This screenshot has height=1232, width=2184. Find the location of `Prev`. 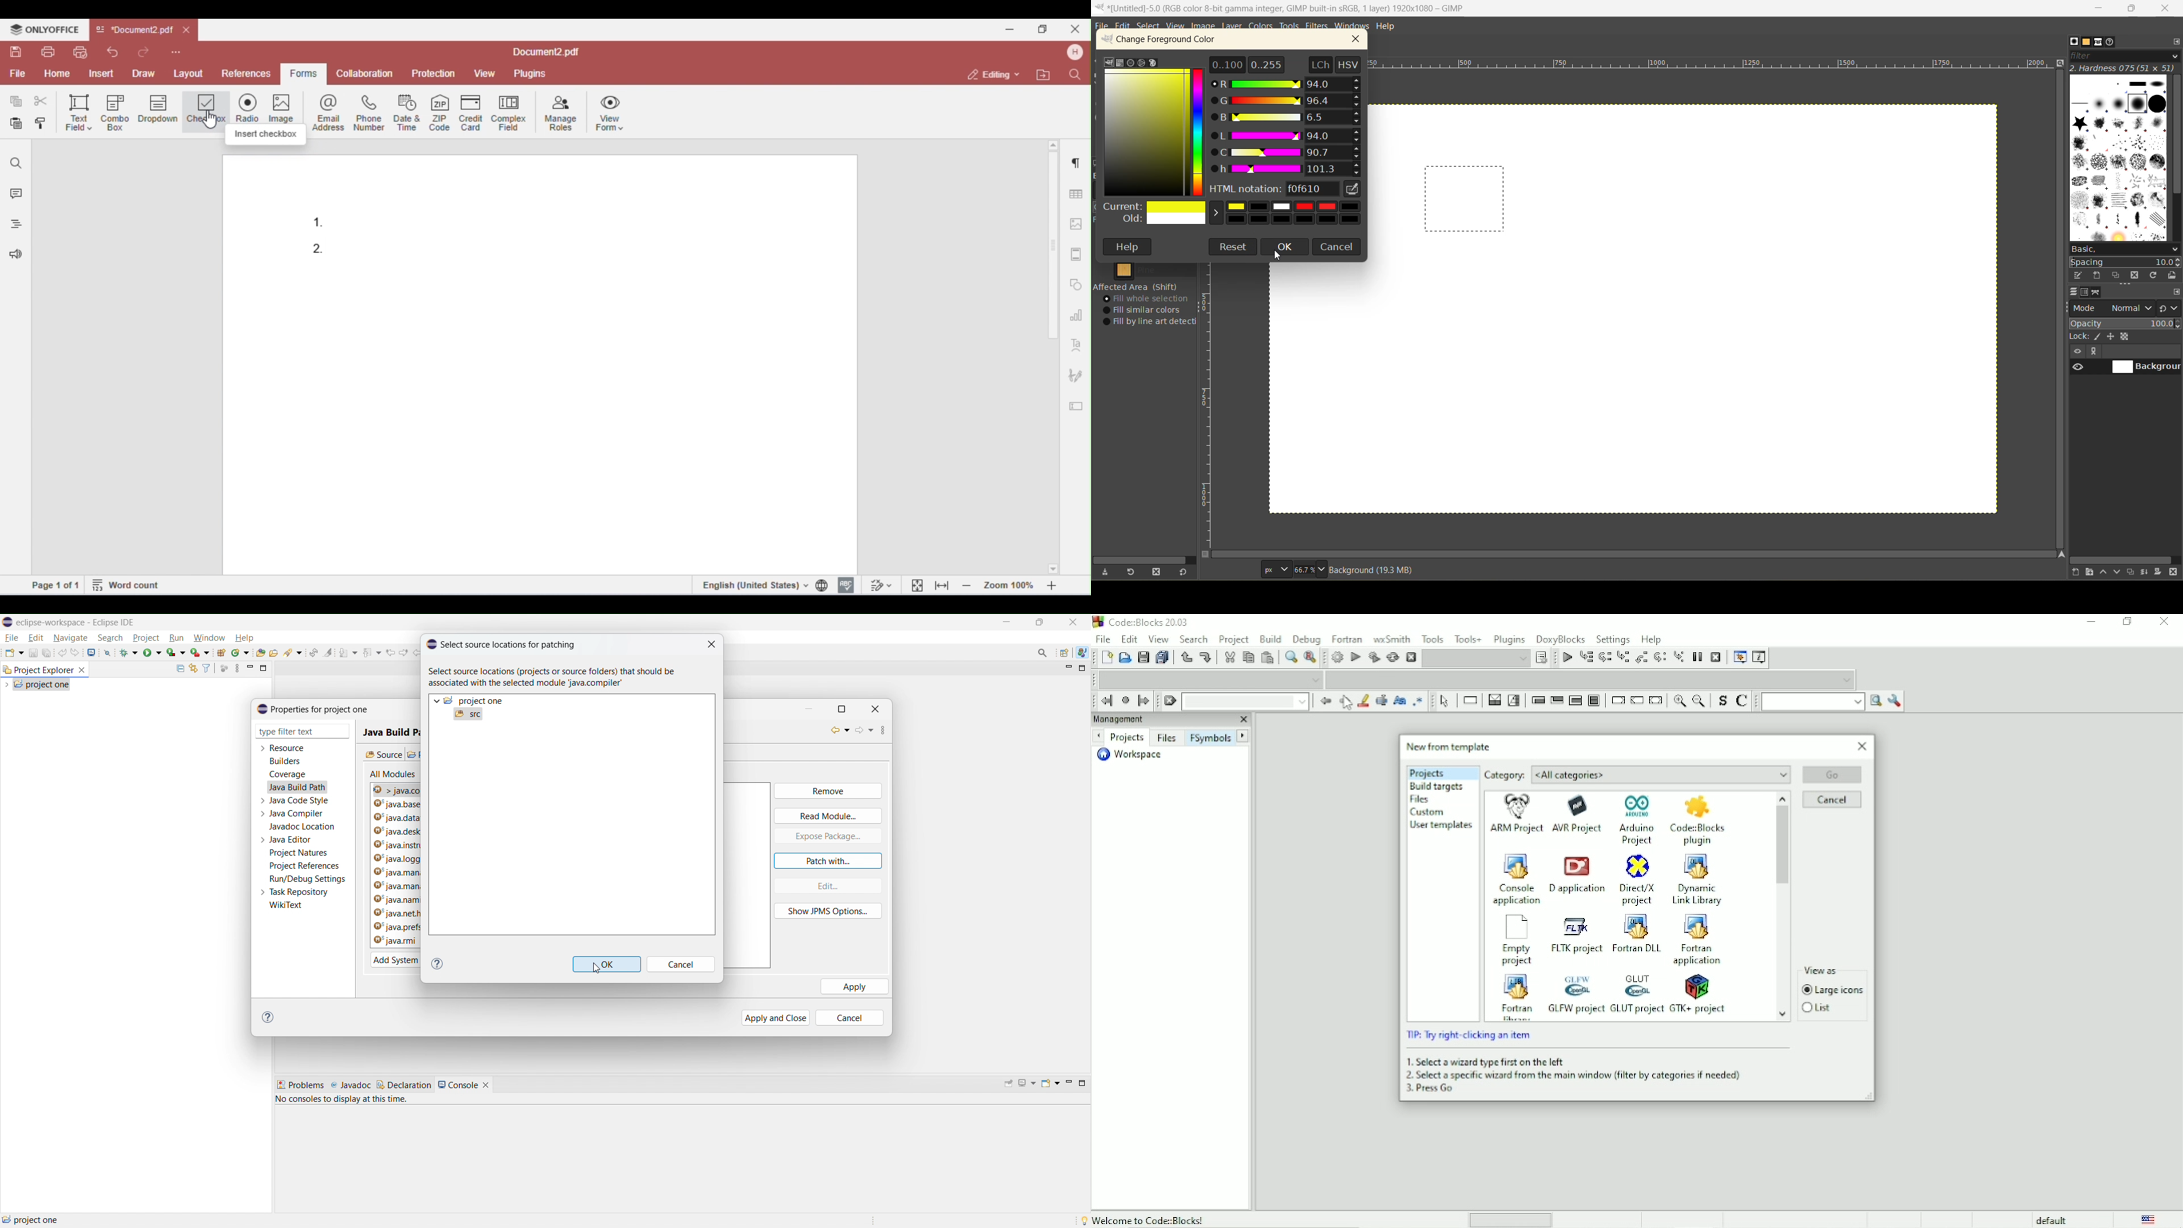

Prev is located at coordinates (1325, 701).